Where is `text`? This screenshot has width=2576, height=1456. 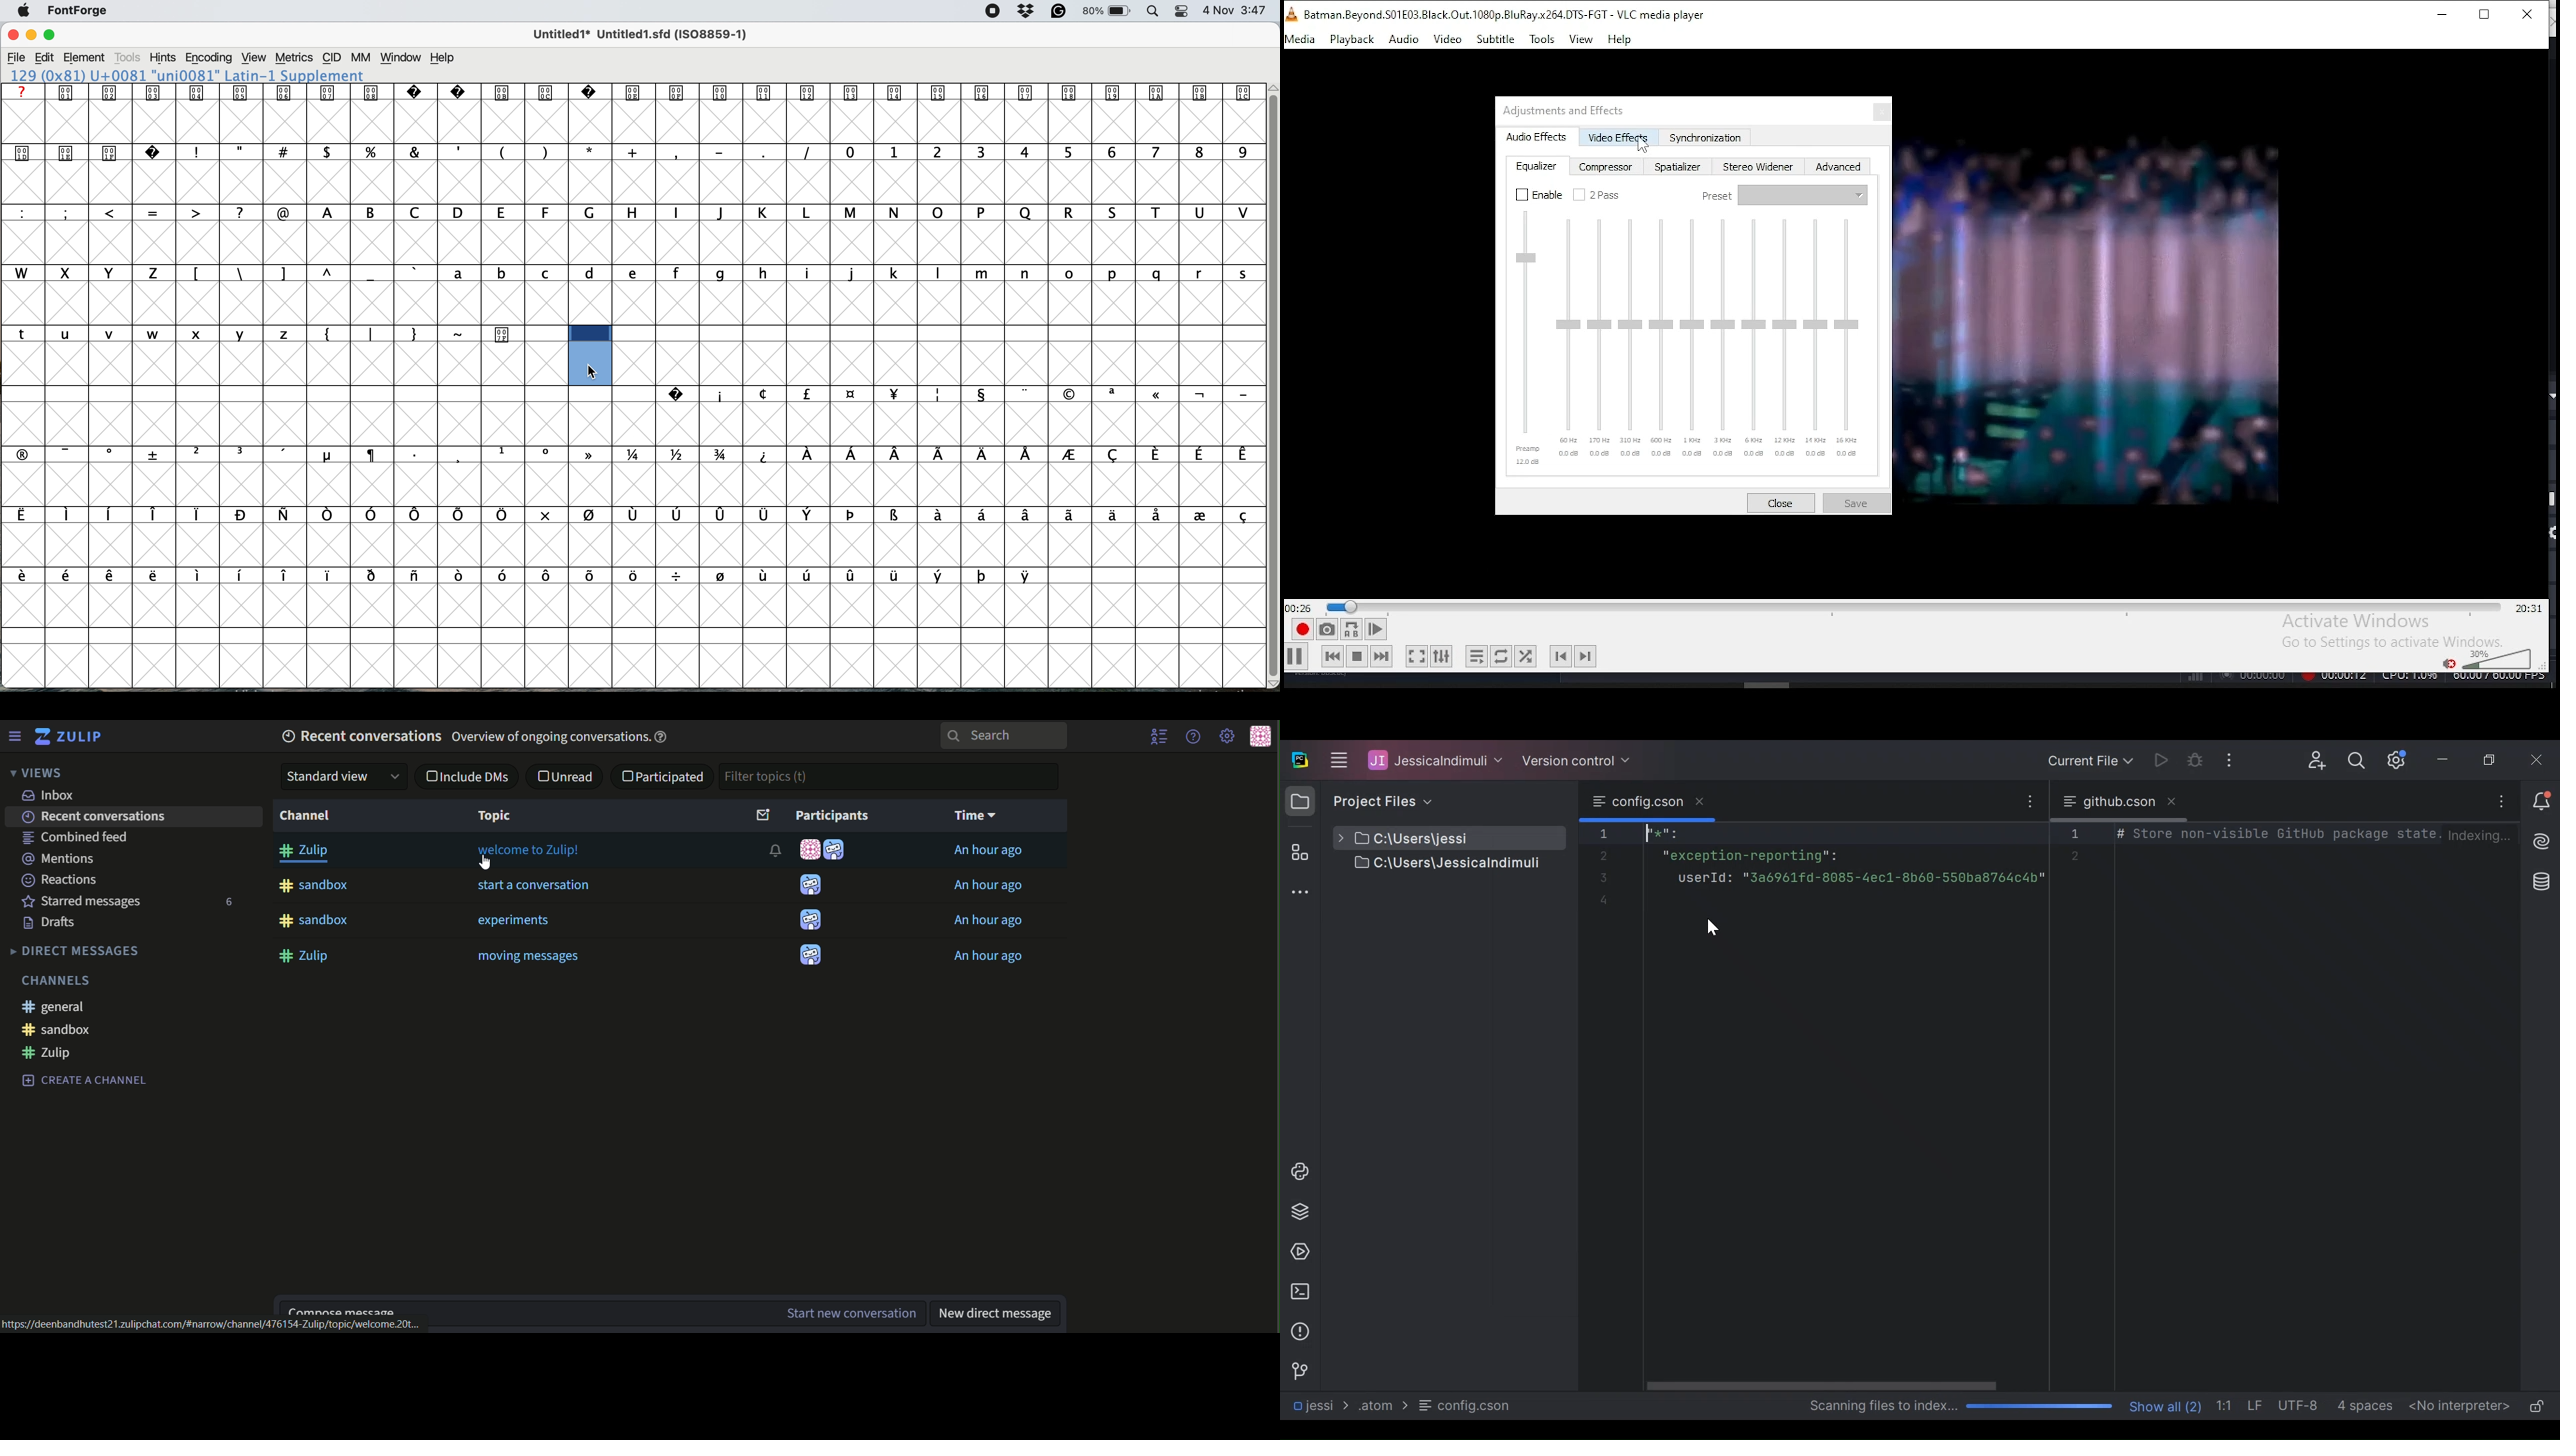 text is located at coordinates (55, 1055).